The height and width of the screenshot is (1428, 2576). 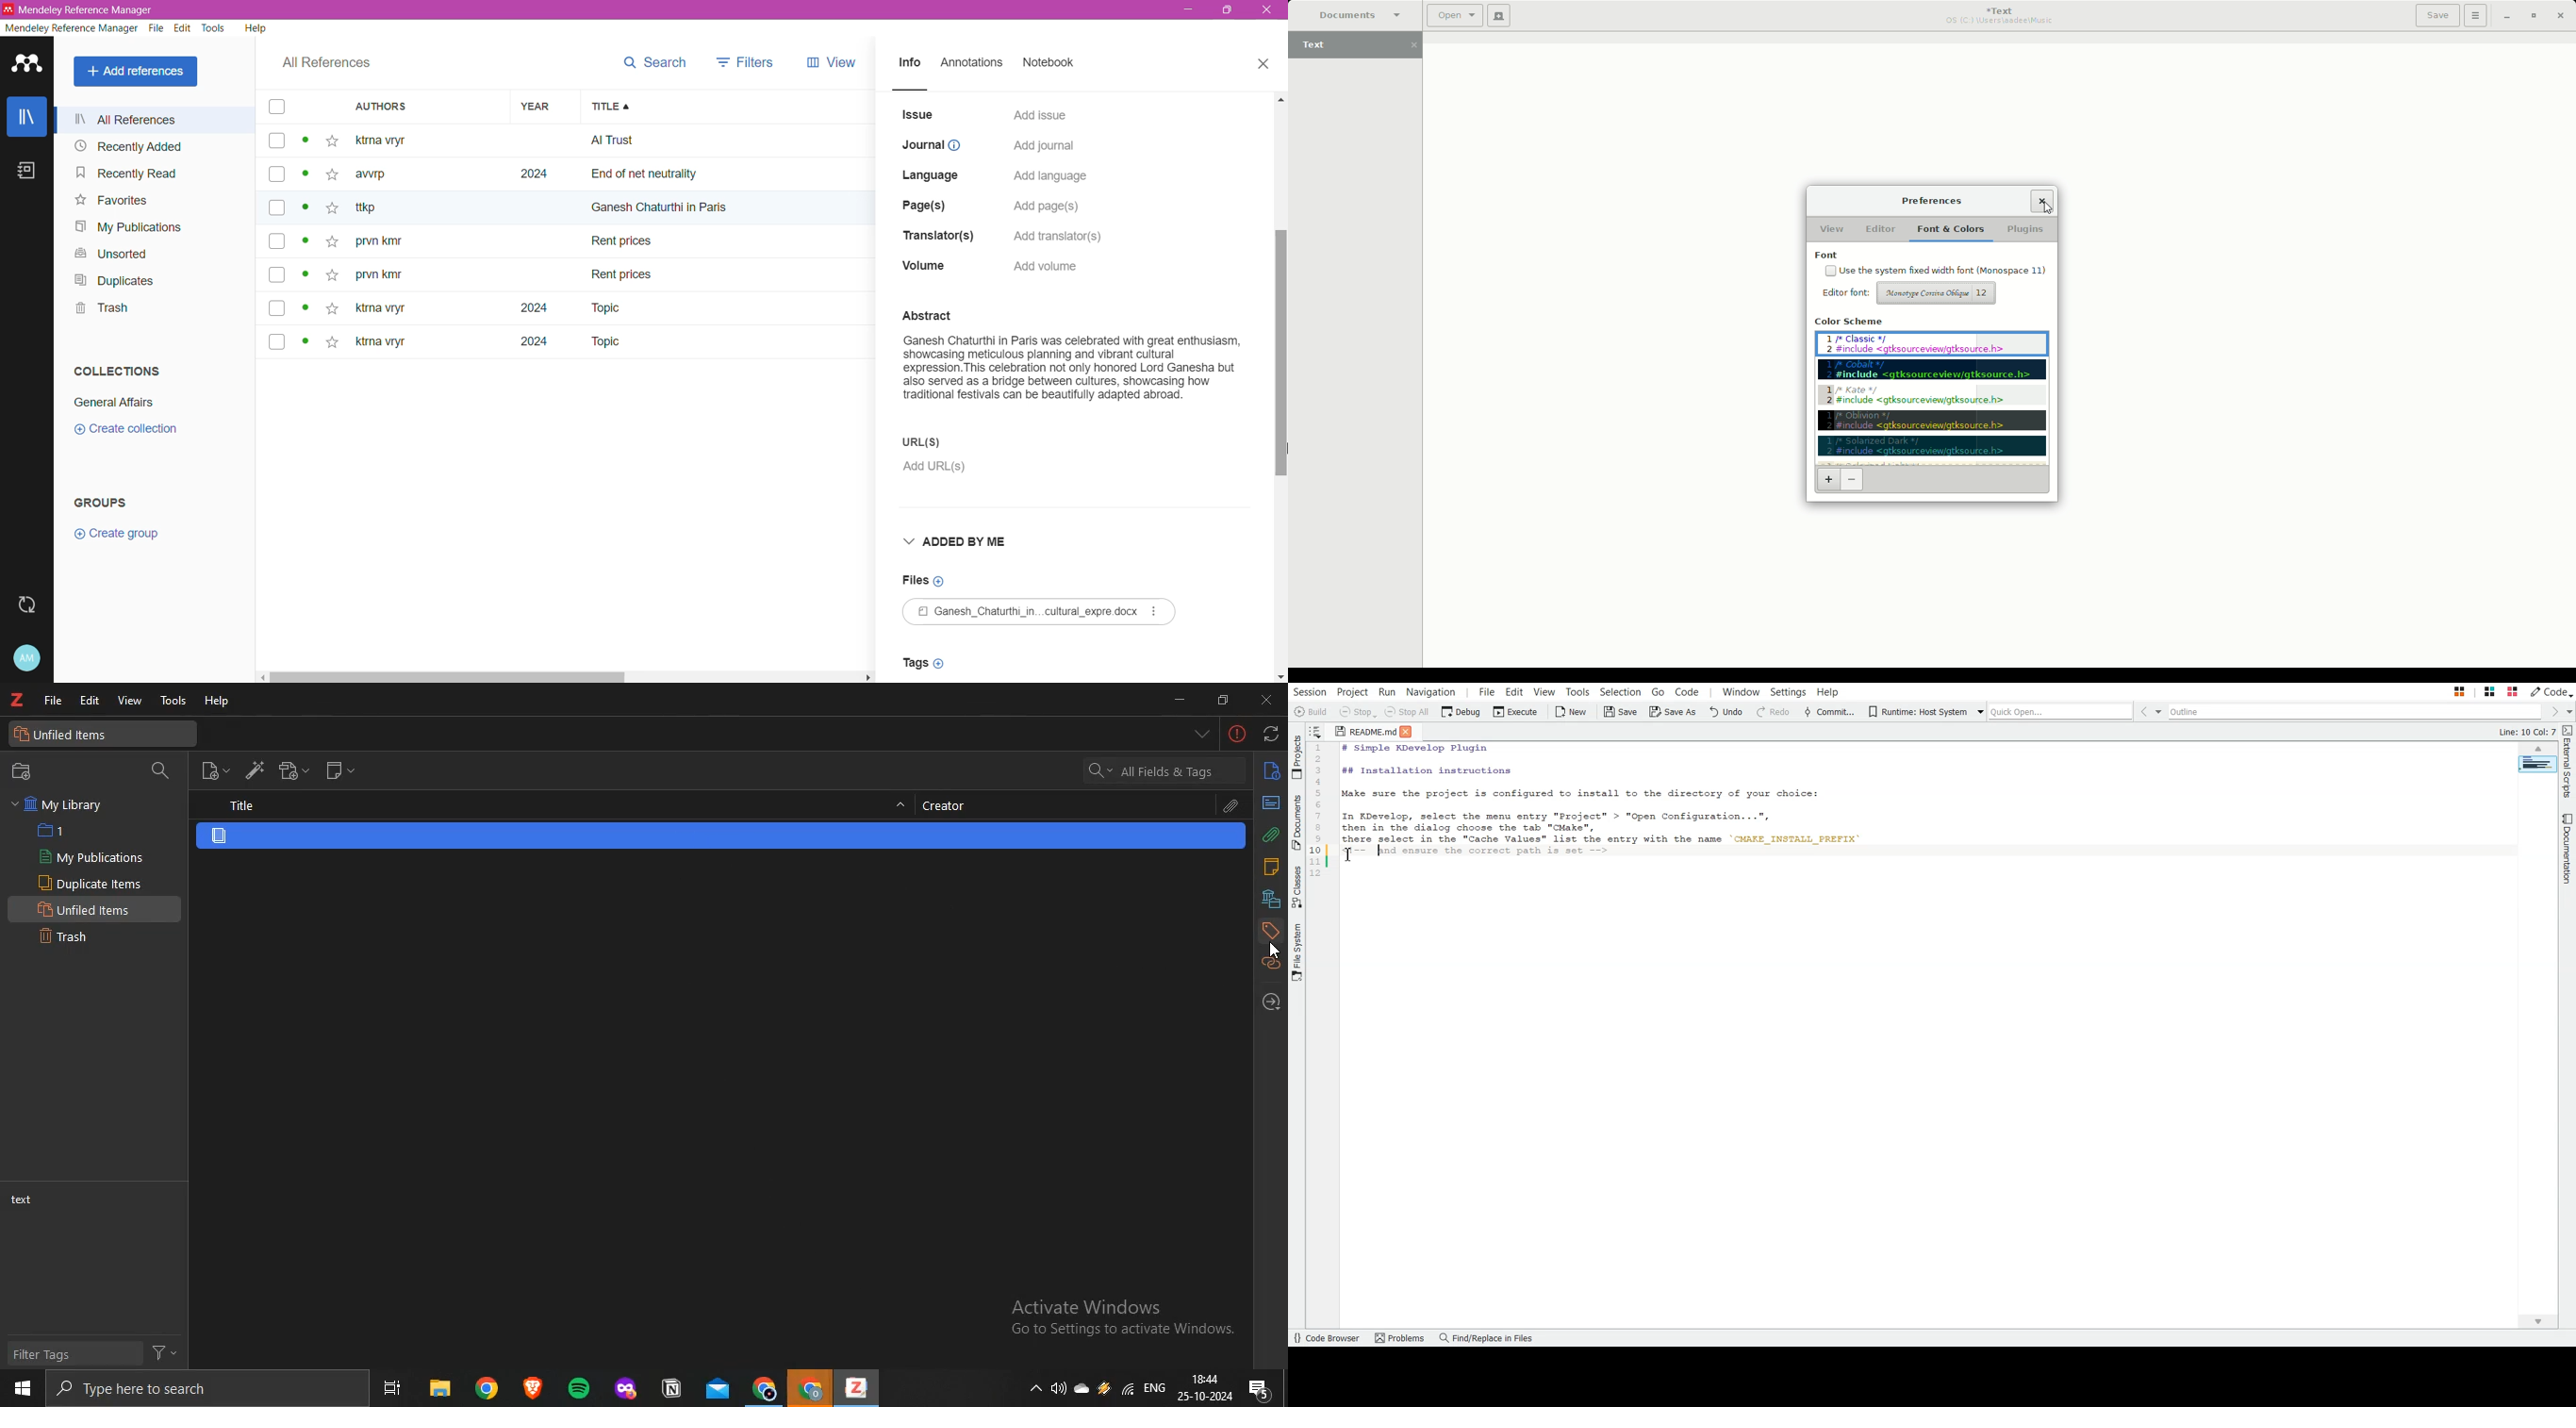 What do you see at coordinates (214, 29) in the screenshot?
I see `Tools` at bounding box center [214, 29].